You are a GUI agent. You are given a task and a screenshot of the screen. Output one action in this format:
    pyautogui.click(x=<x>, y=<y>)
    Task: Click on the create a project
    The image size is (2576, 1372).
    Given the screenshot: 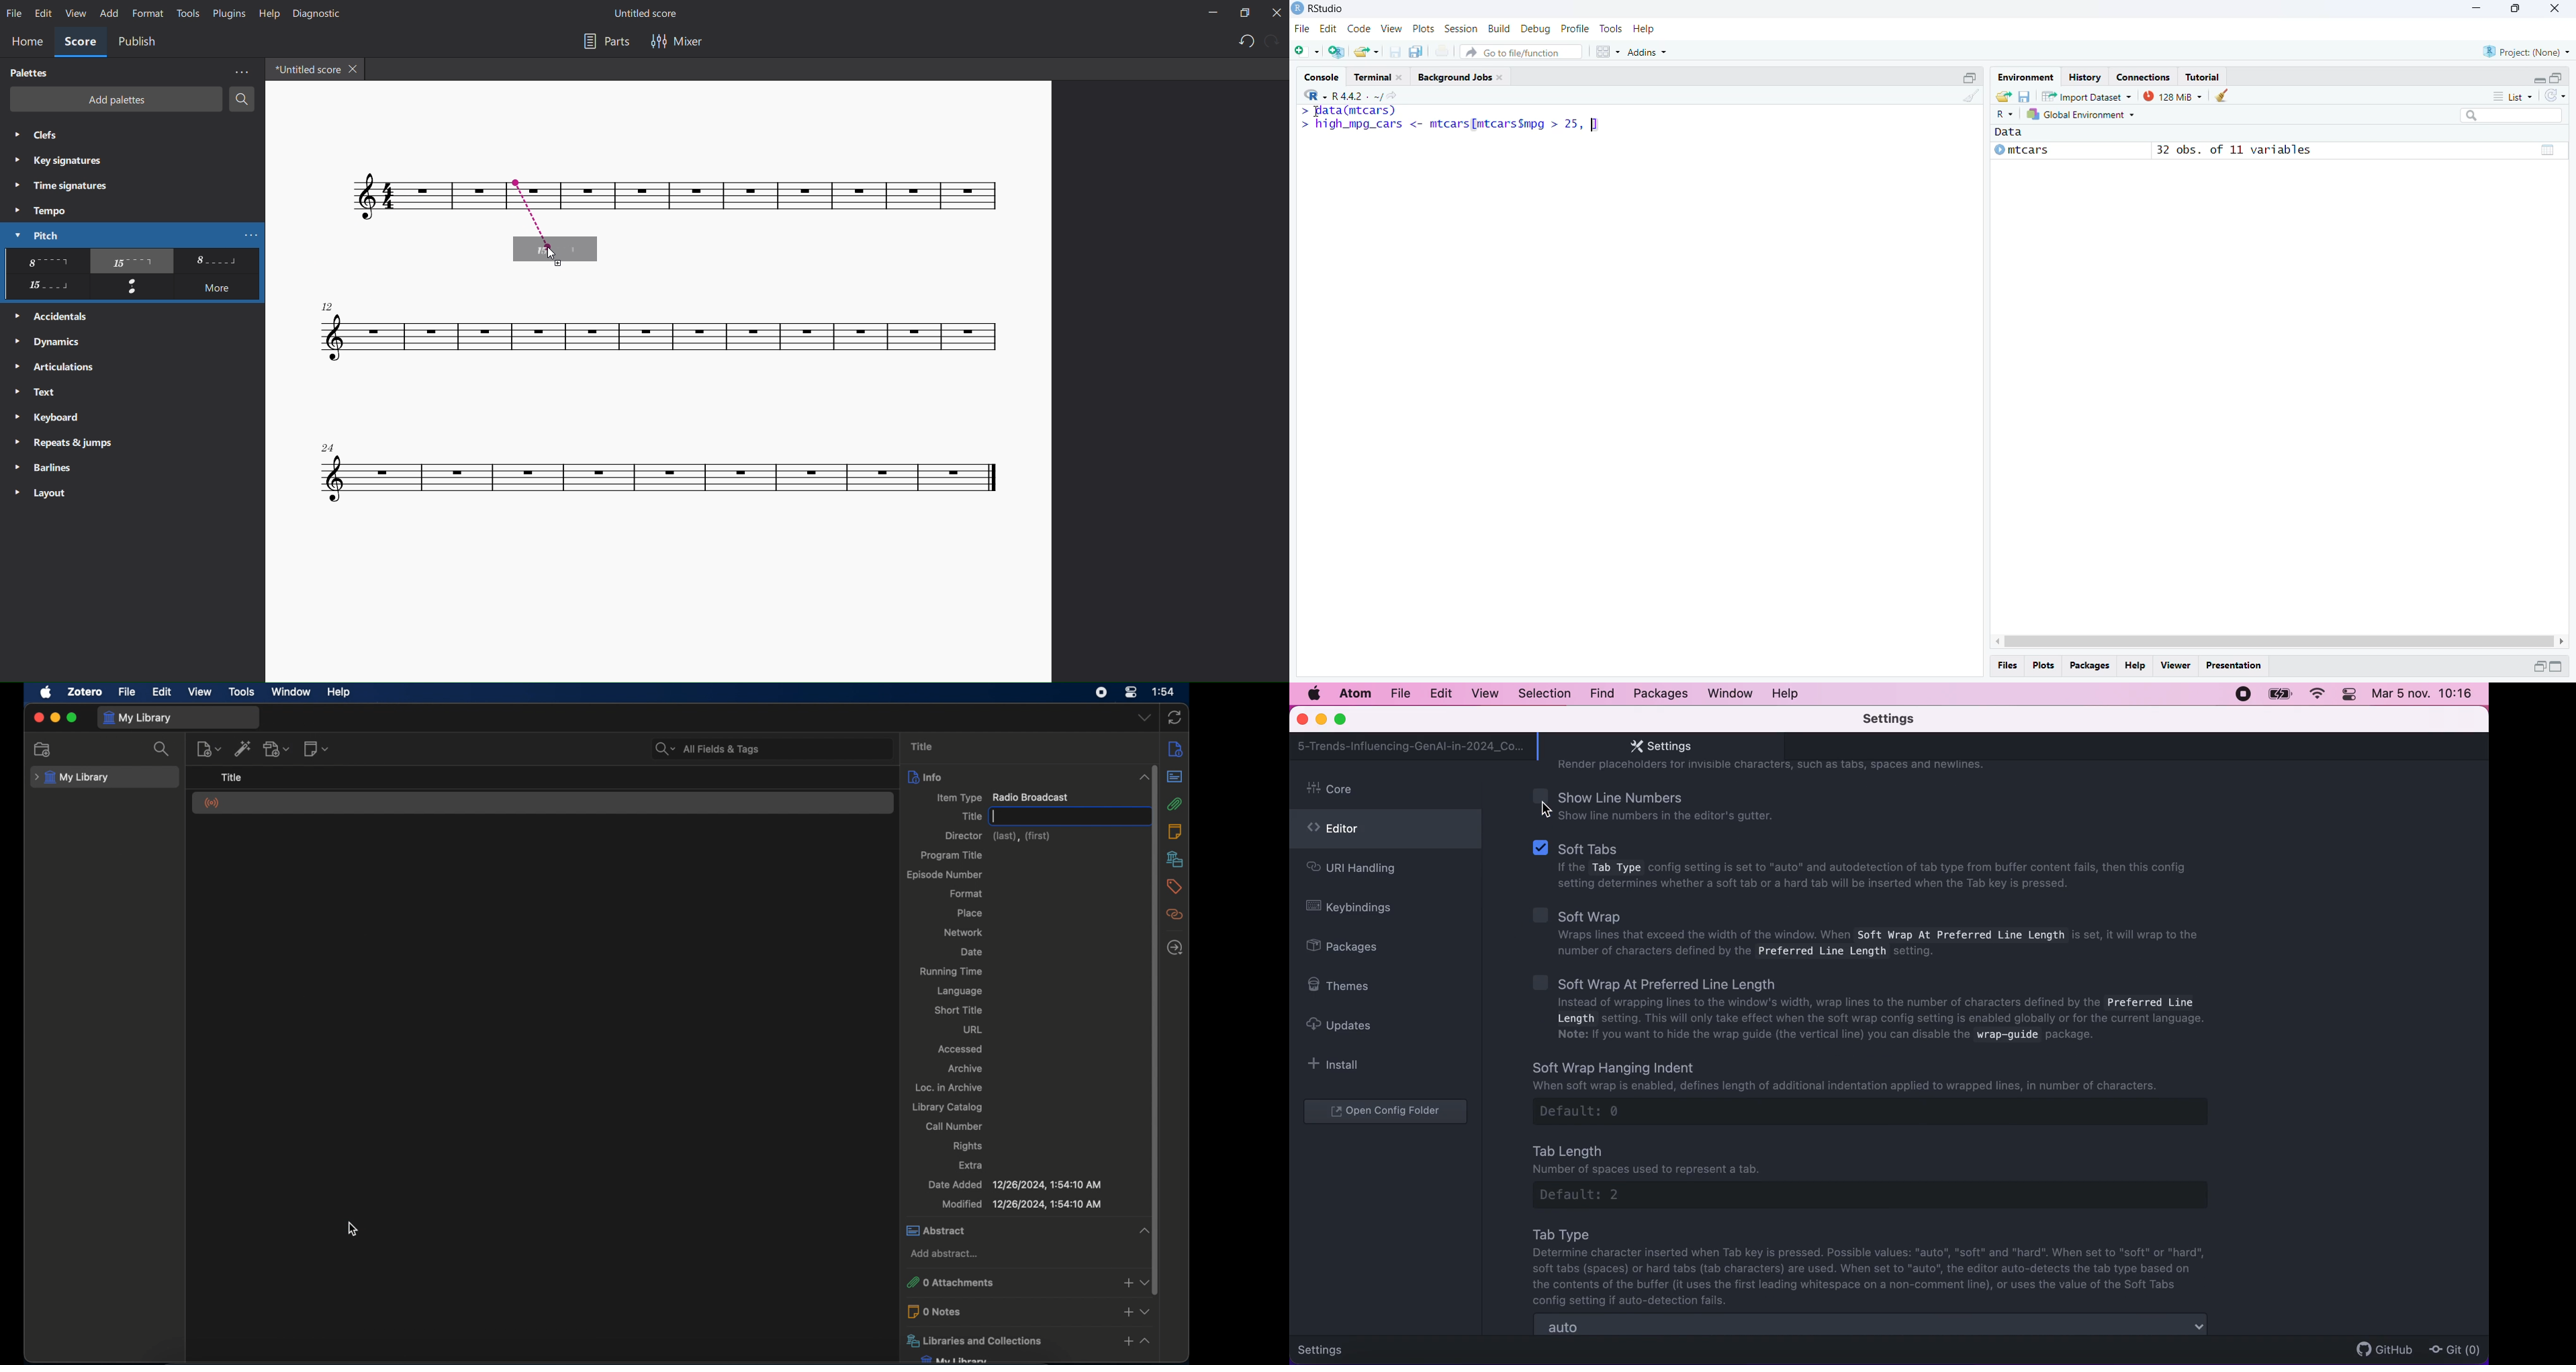 What is the action you would take?
    pyautogui.click(x=1338, y=52)
    